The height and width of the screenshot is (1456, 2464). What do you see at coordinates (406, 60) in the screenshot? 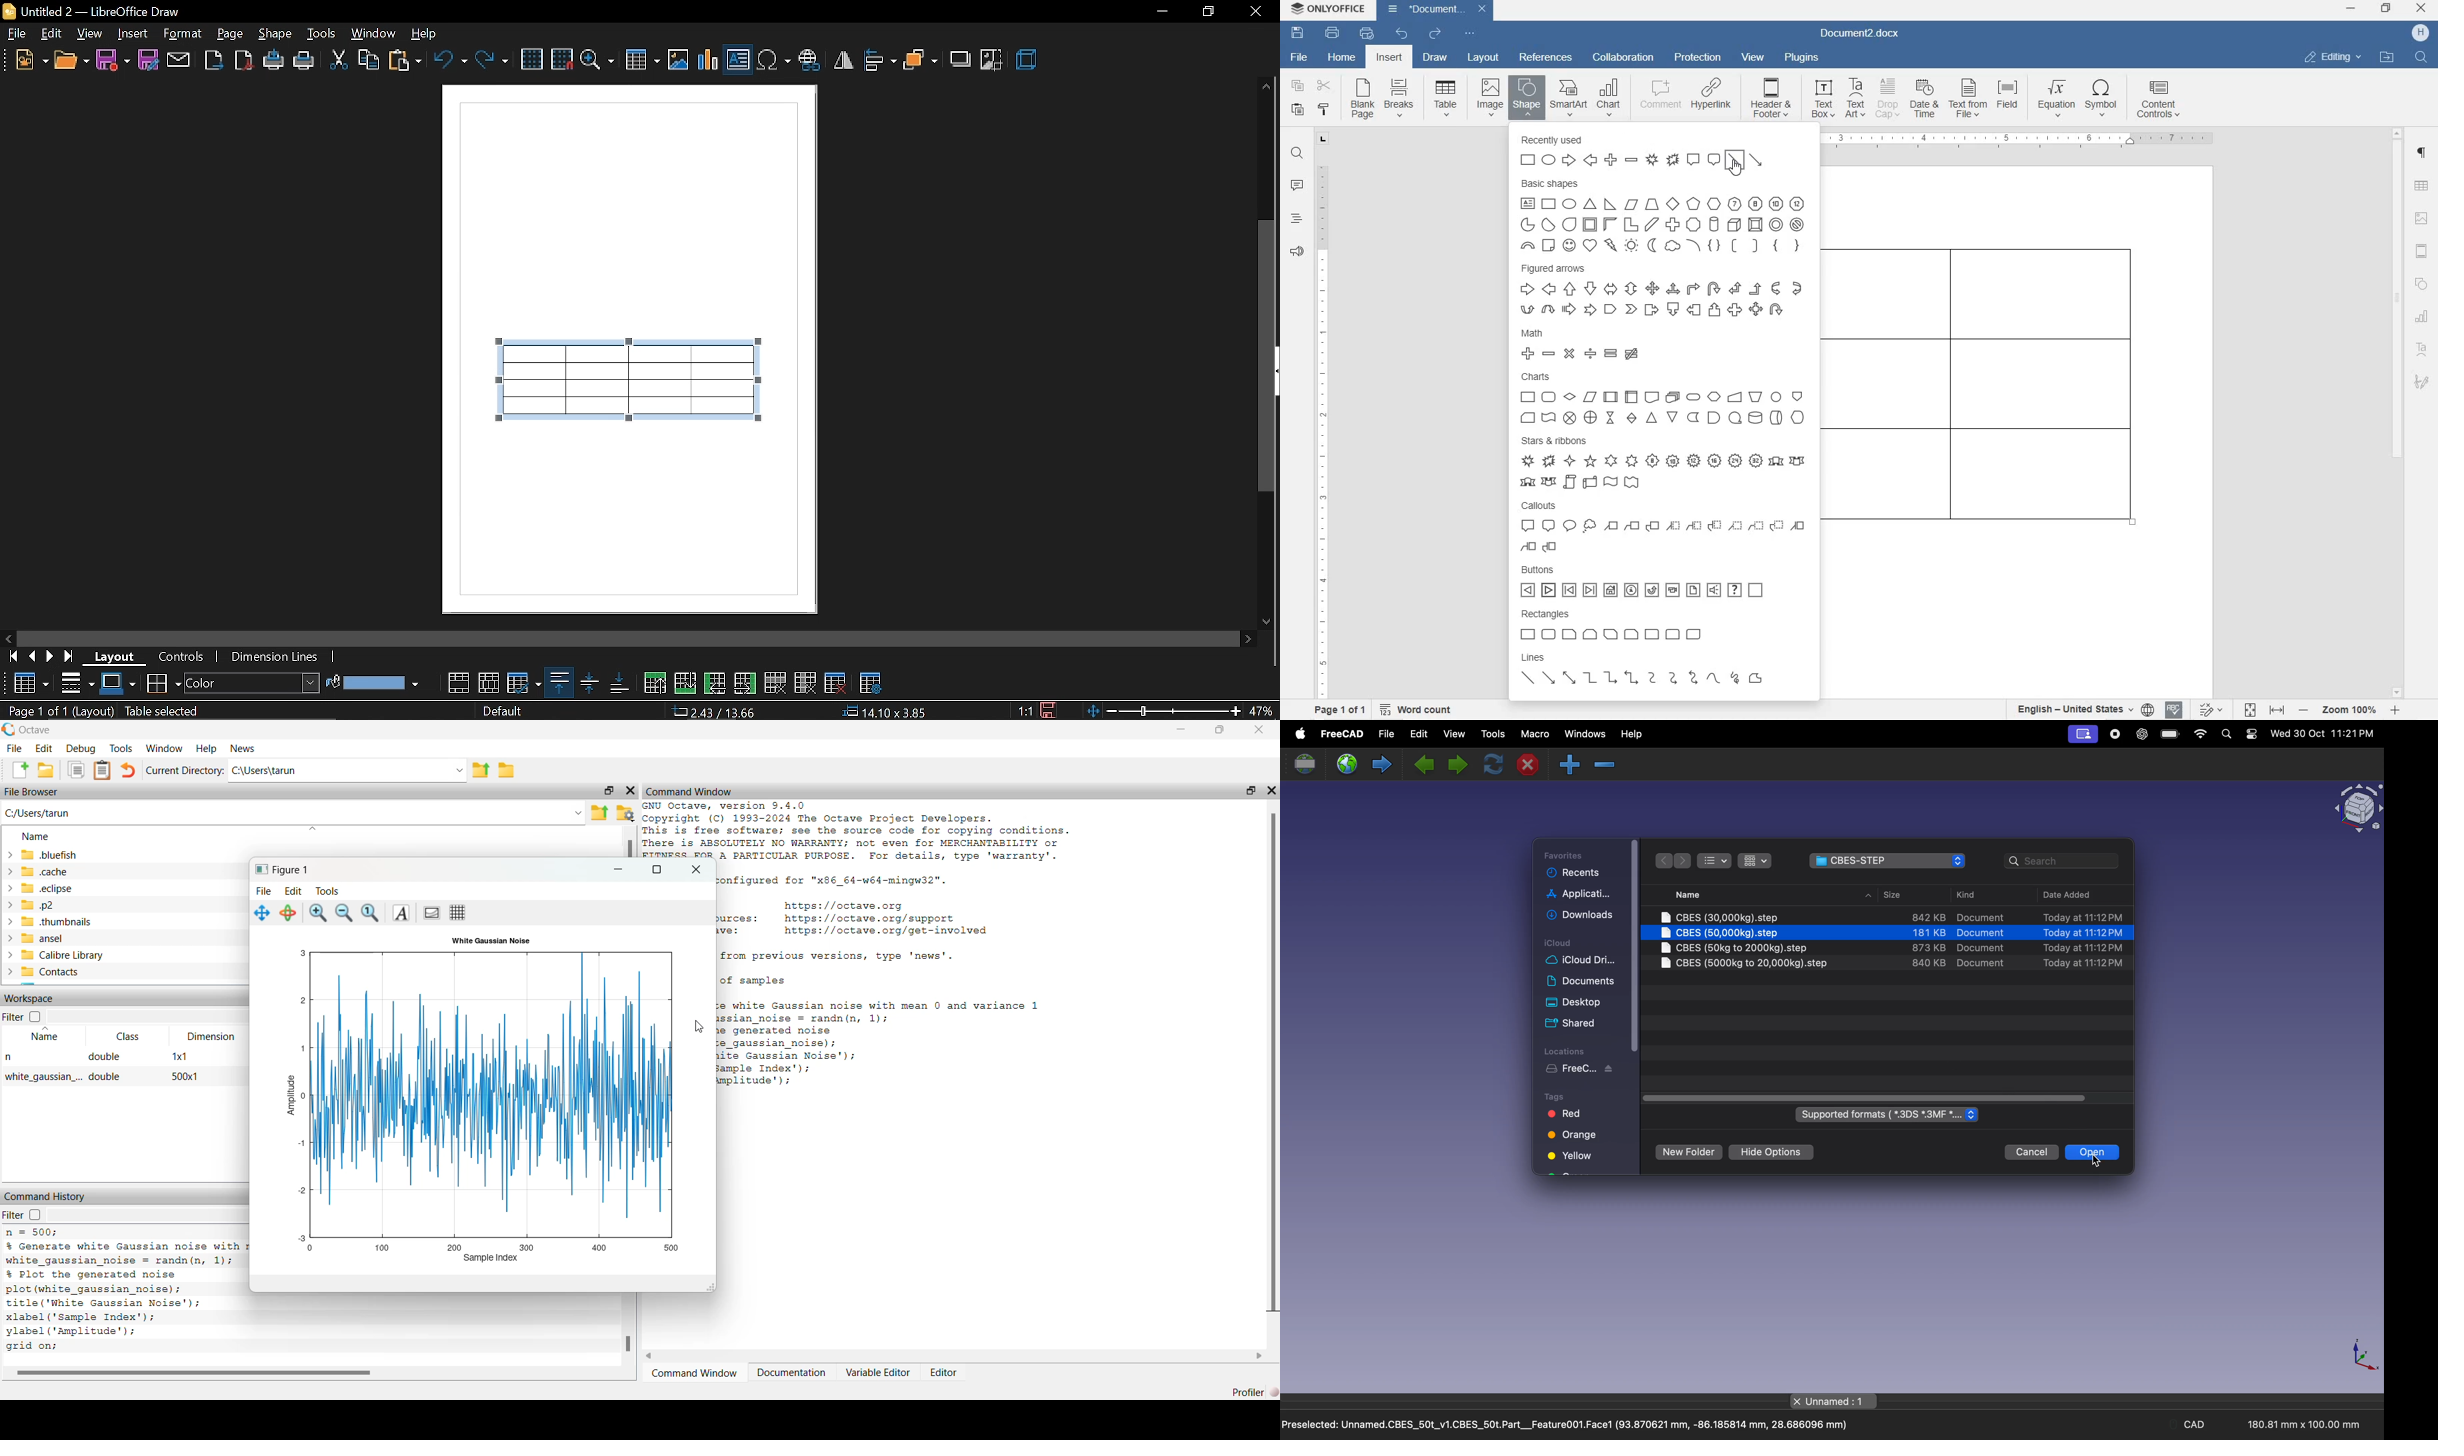
I see `paste` at bounding box center [406, 60].